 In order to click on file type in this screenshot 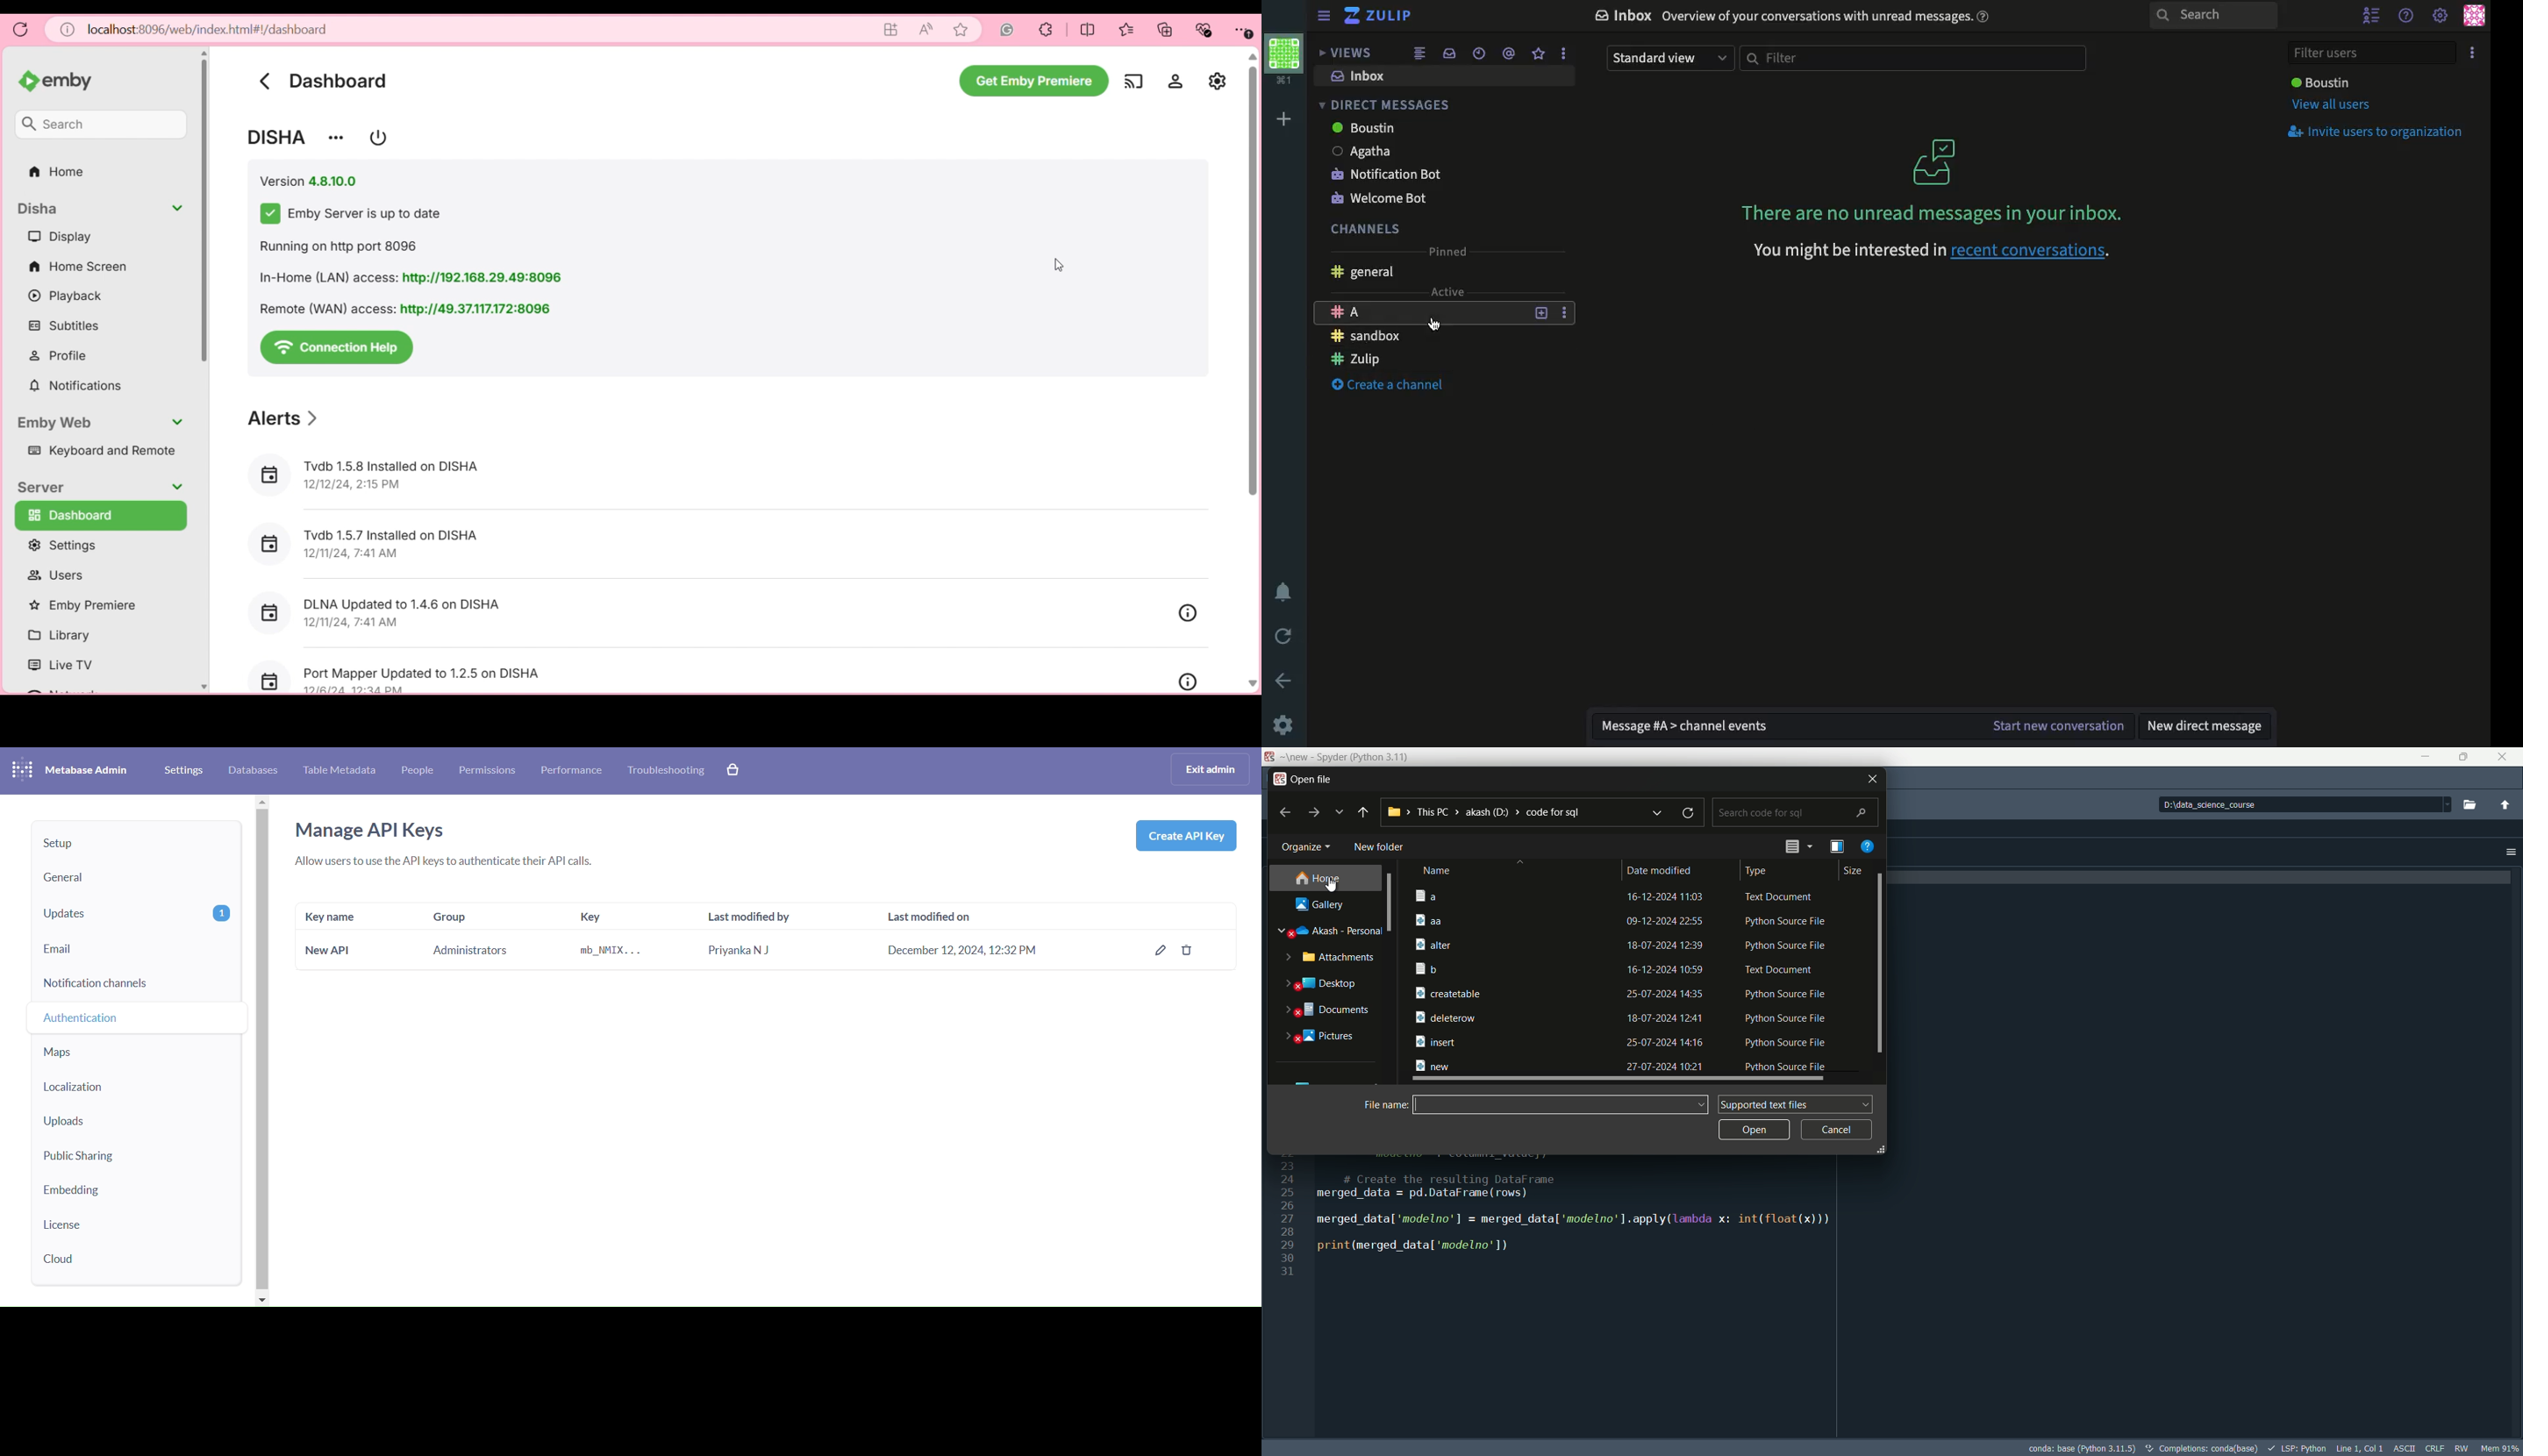, I will do `click(1787, 1066)`.